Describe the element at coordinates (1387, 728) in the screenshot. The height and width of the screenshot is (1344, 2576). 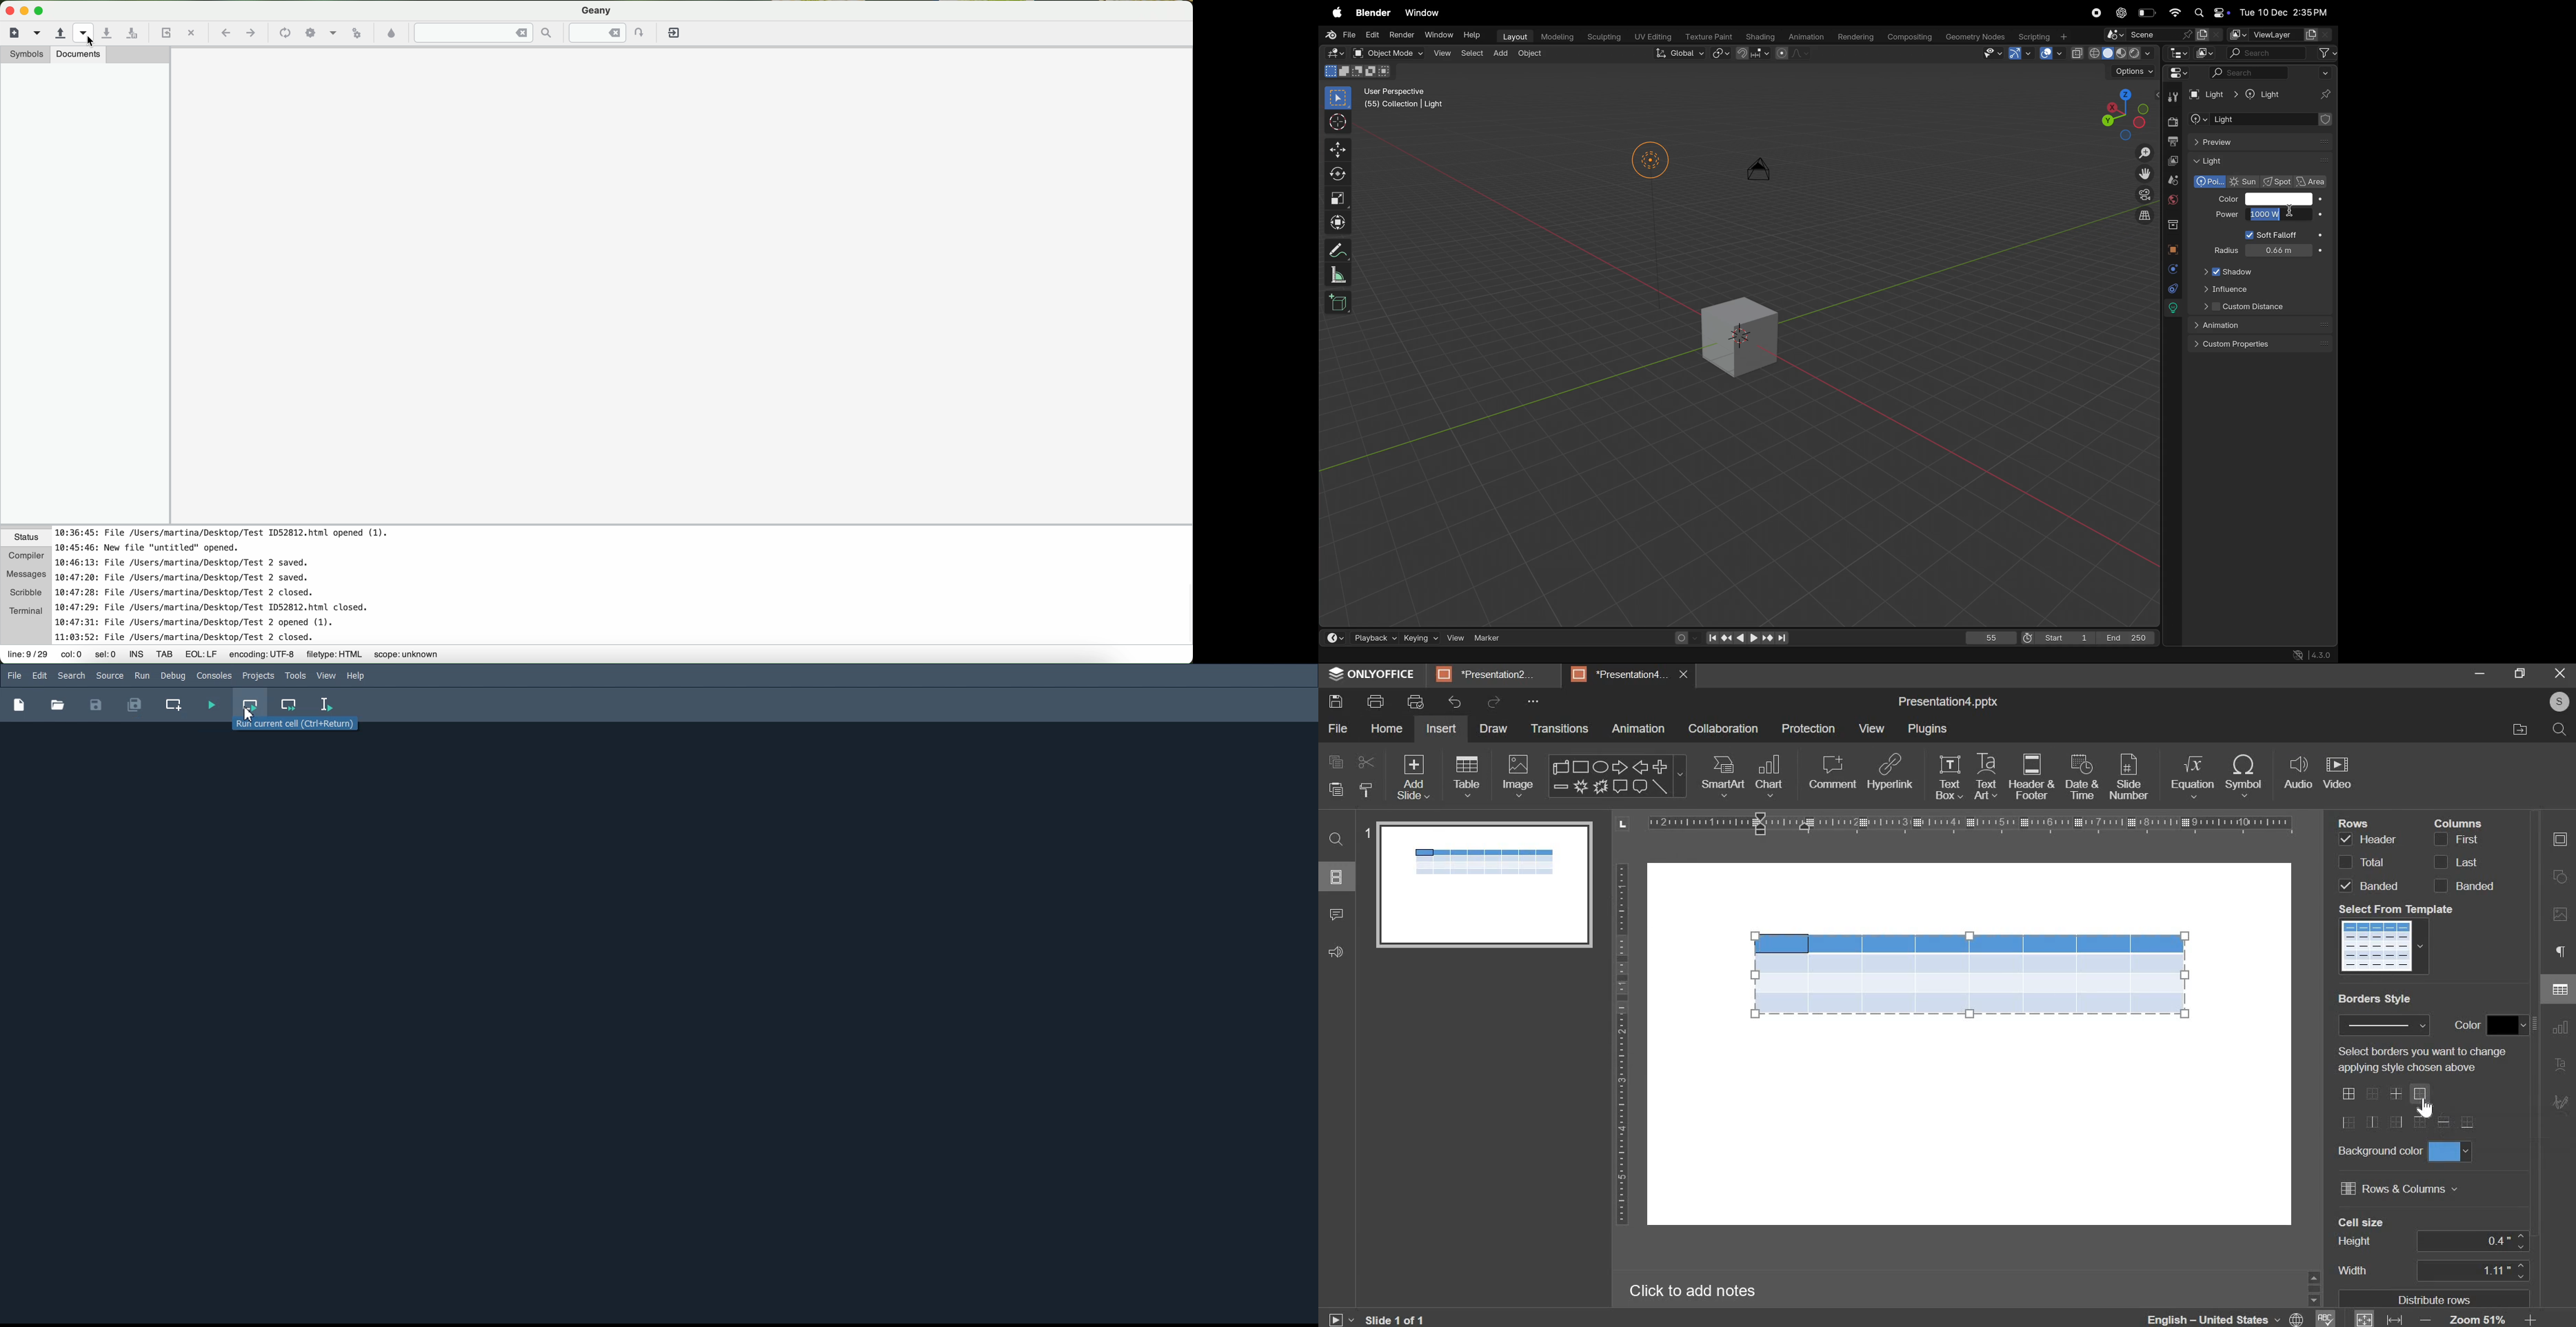
I see `home` at that location.